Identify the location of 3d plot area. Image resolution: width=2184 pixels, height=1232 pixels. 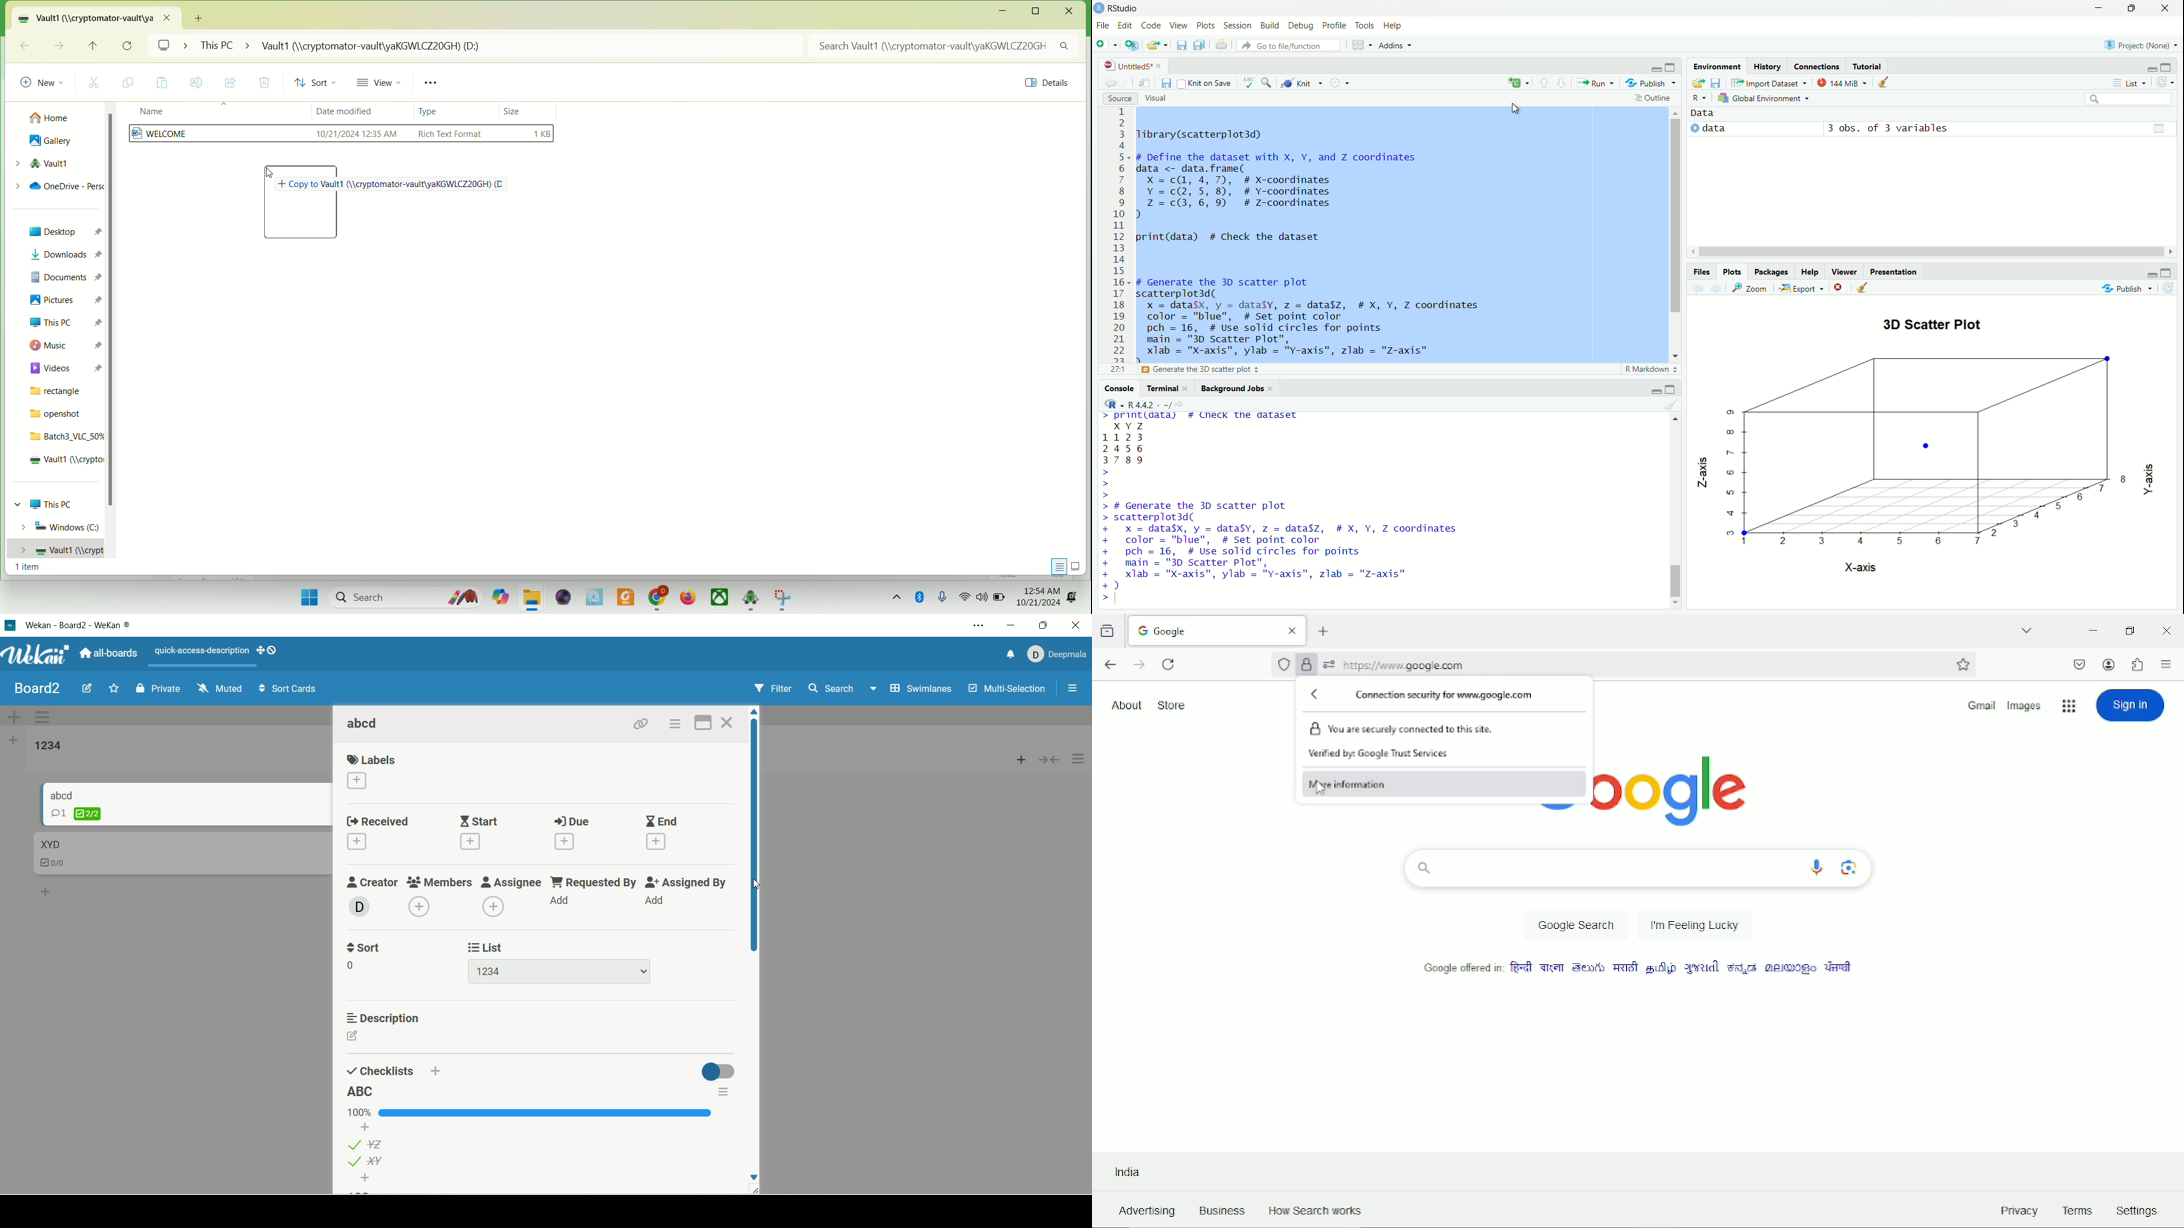
(1927, 446).